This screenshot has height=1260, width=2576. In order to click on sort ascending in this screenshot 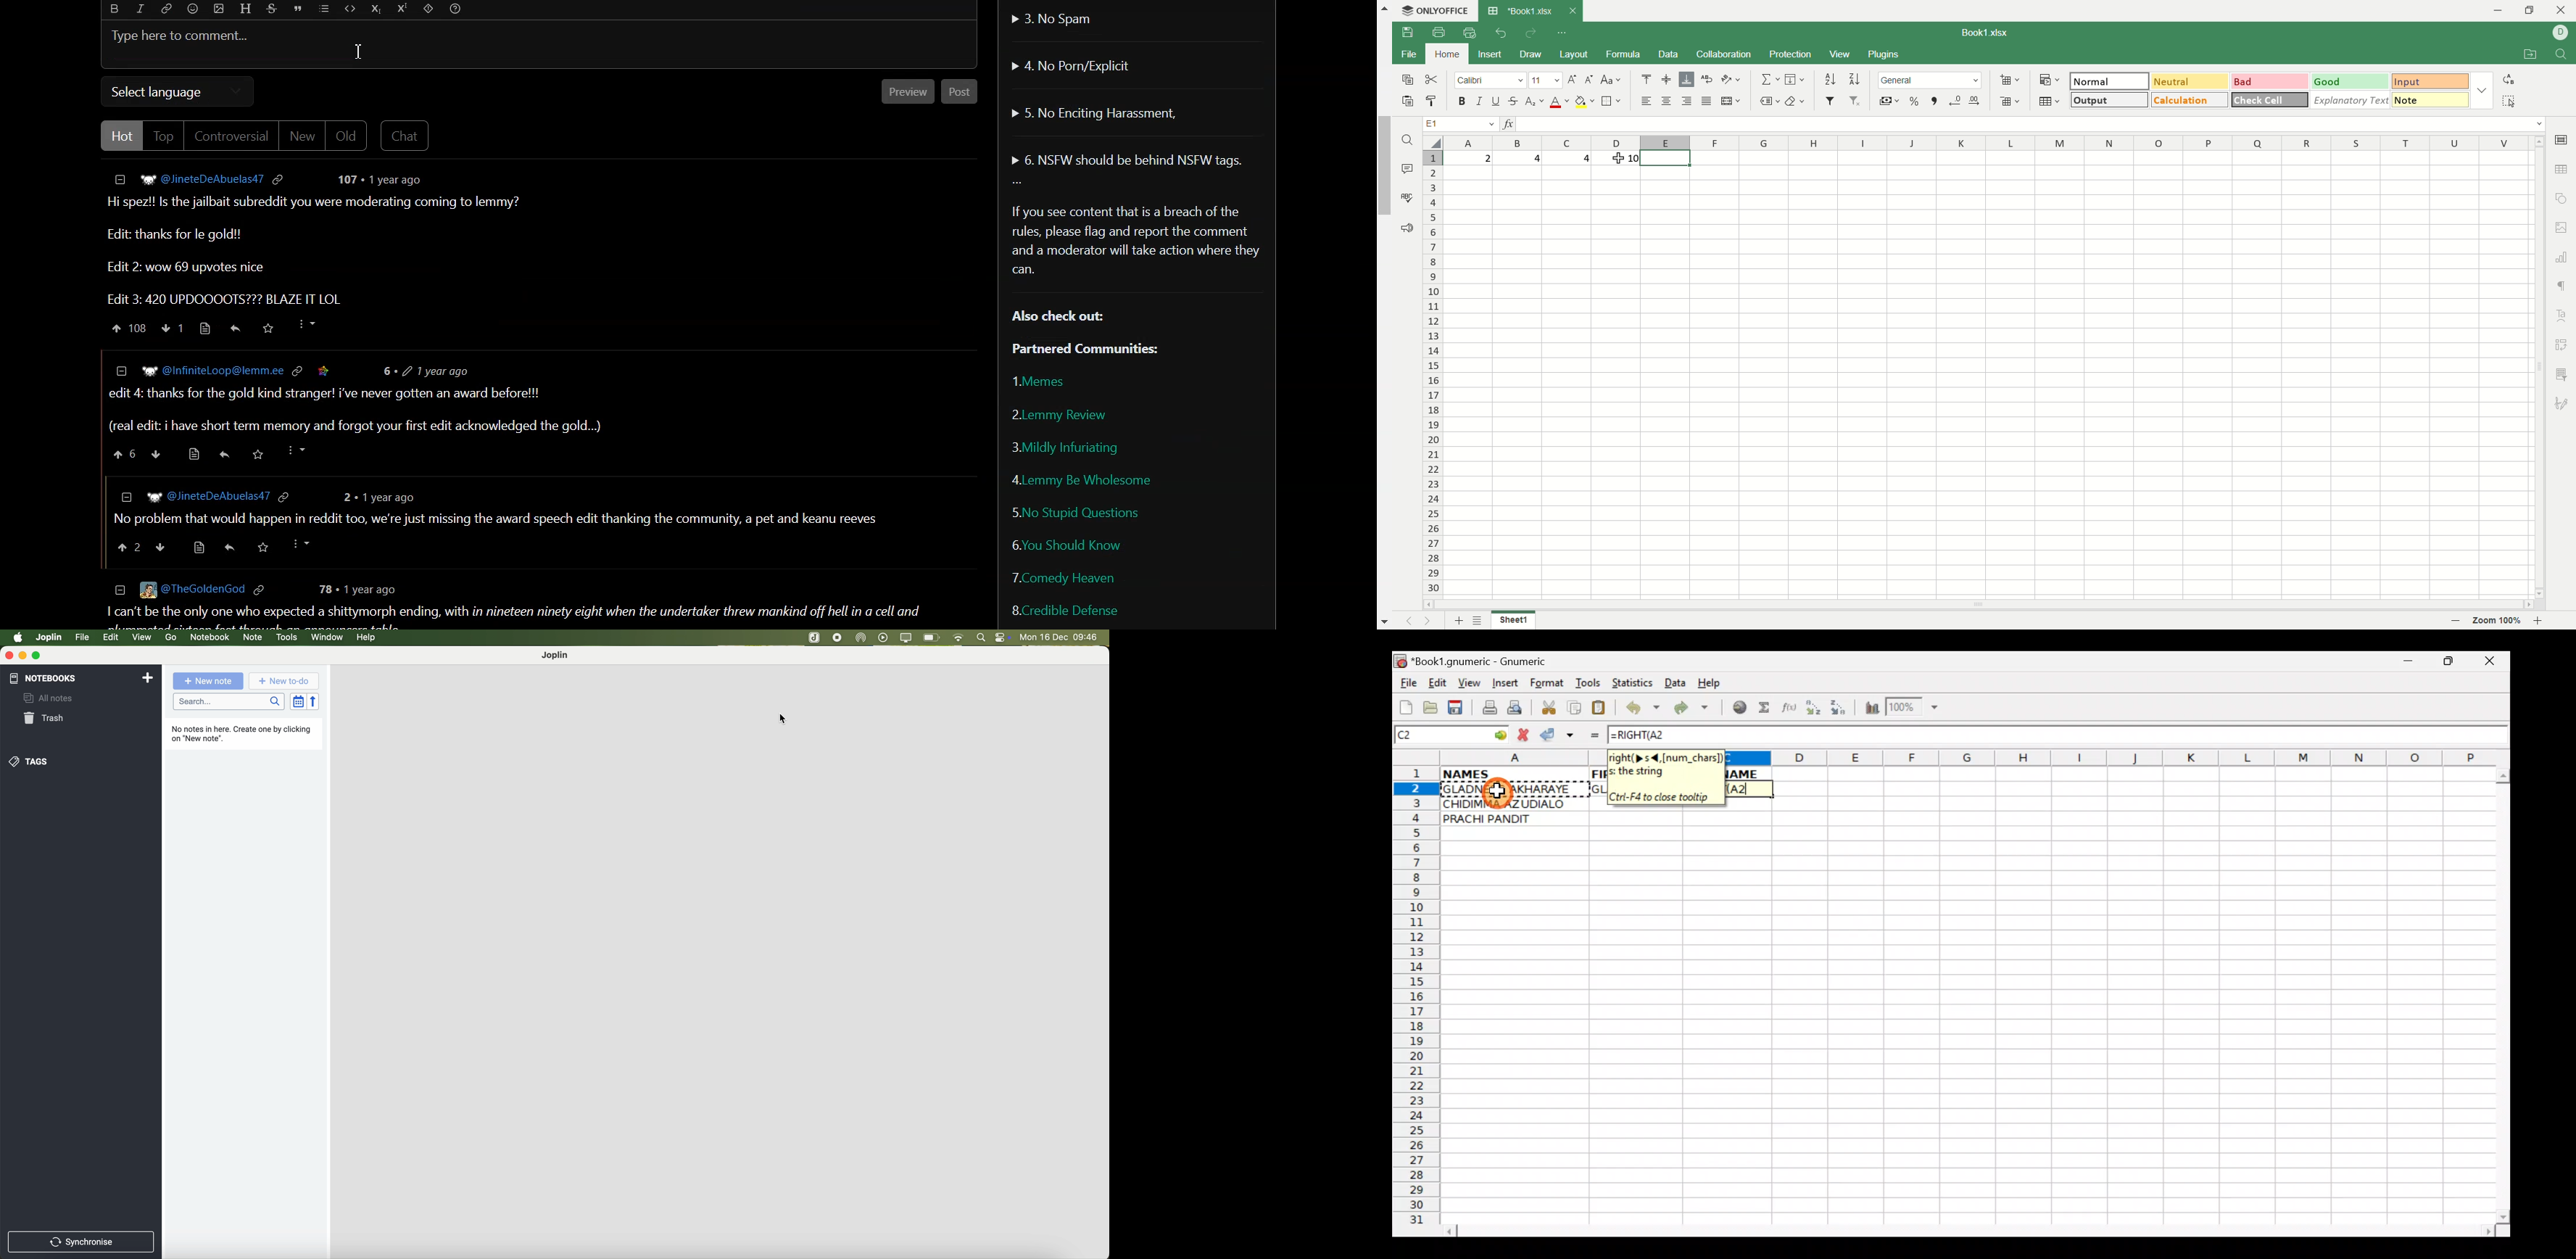, I will do `click(1829, 79)`.